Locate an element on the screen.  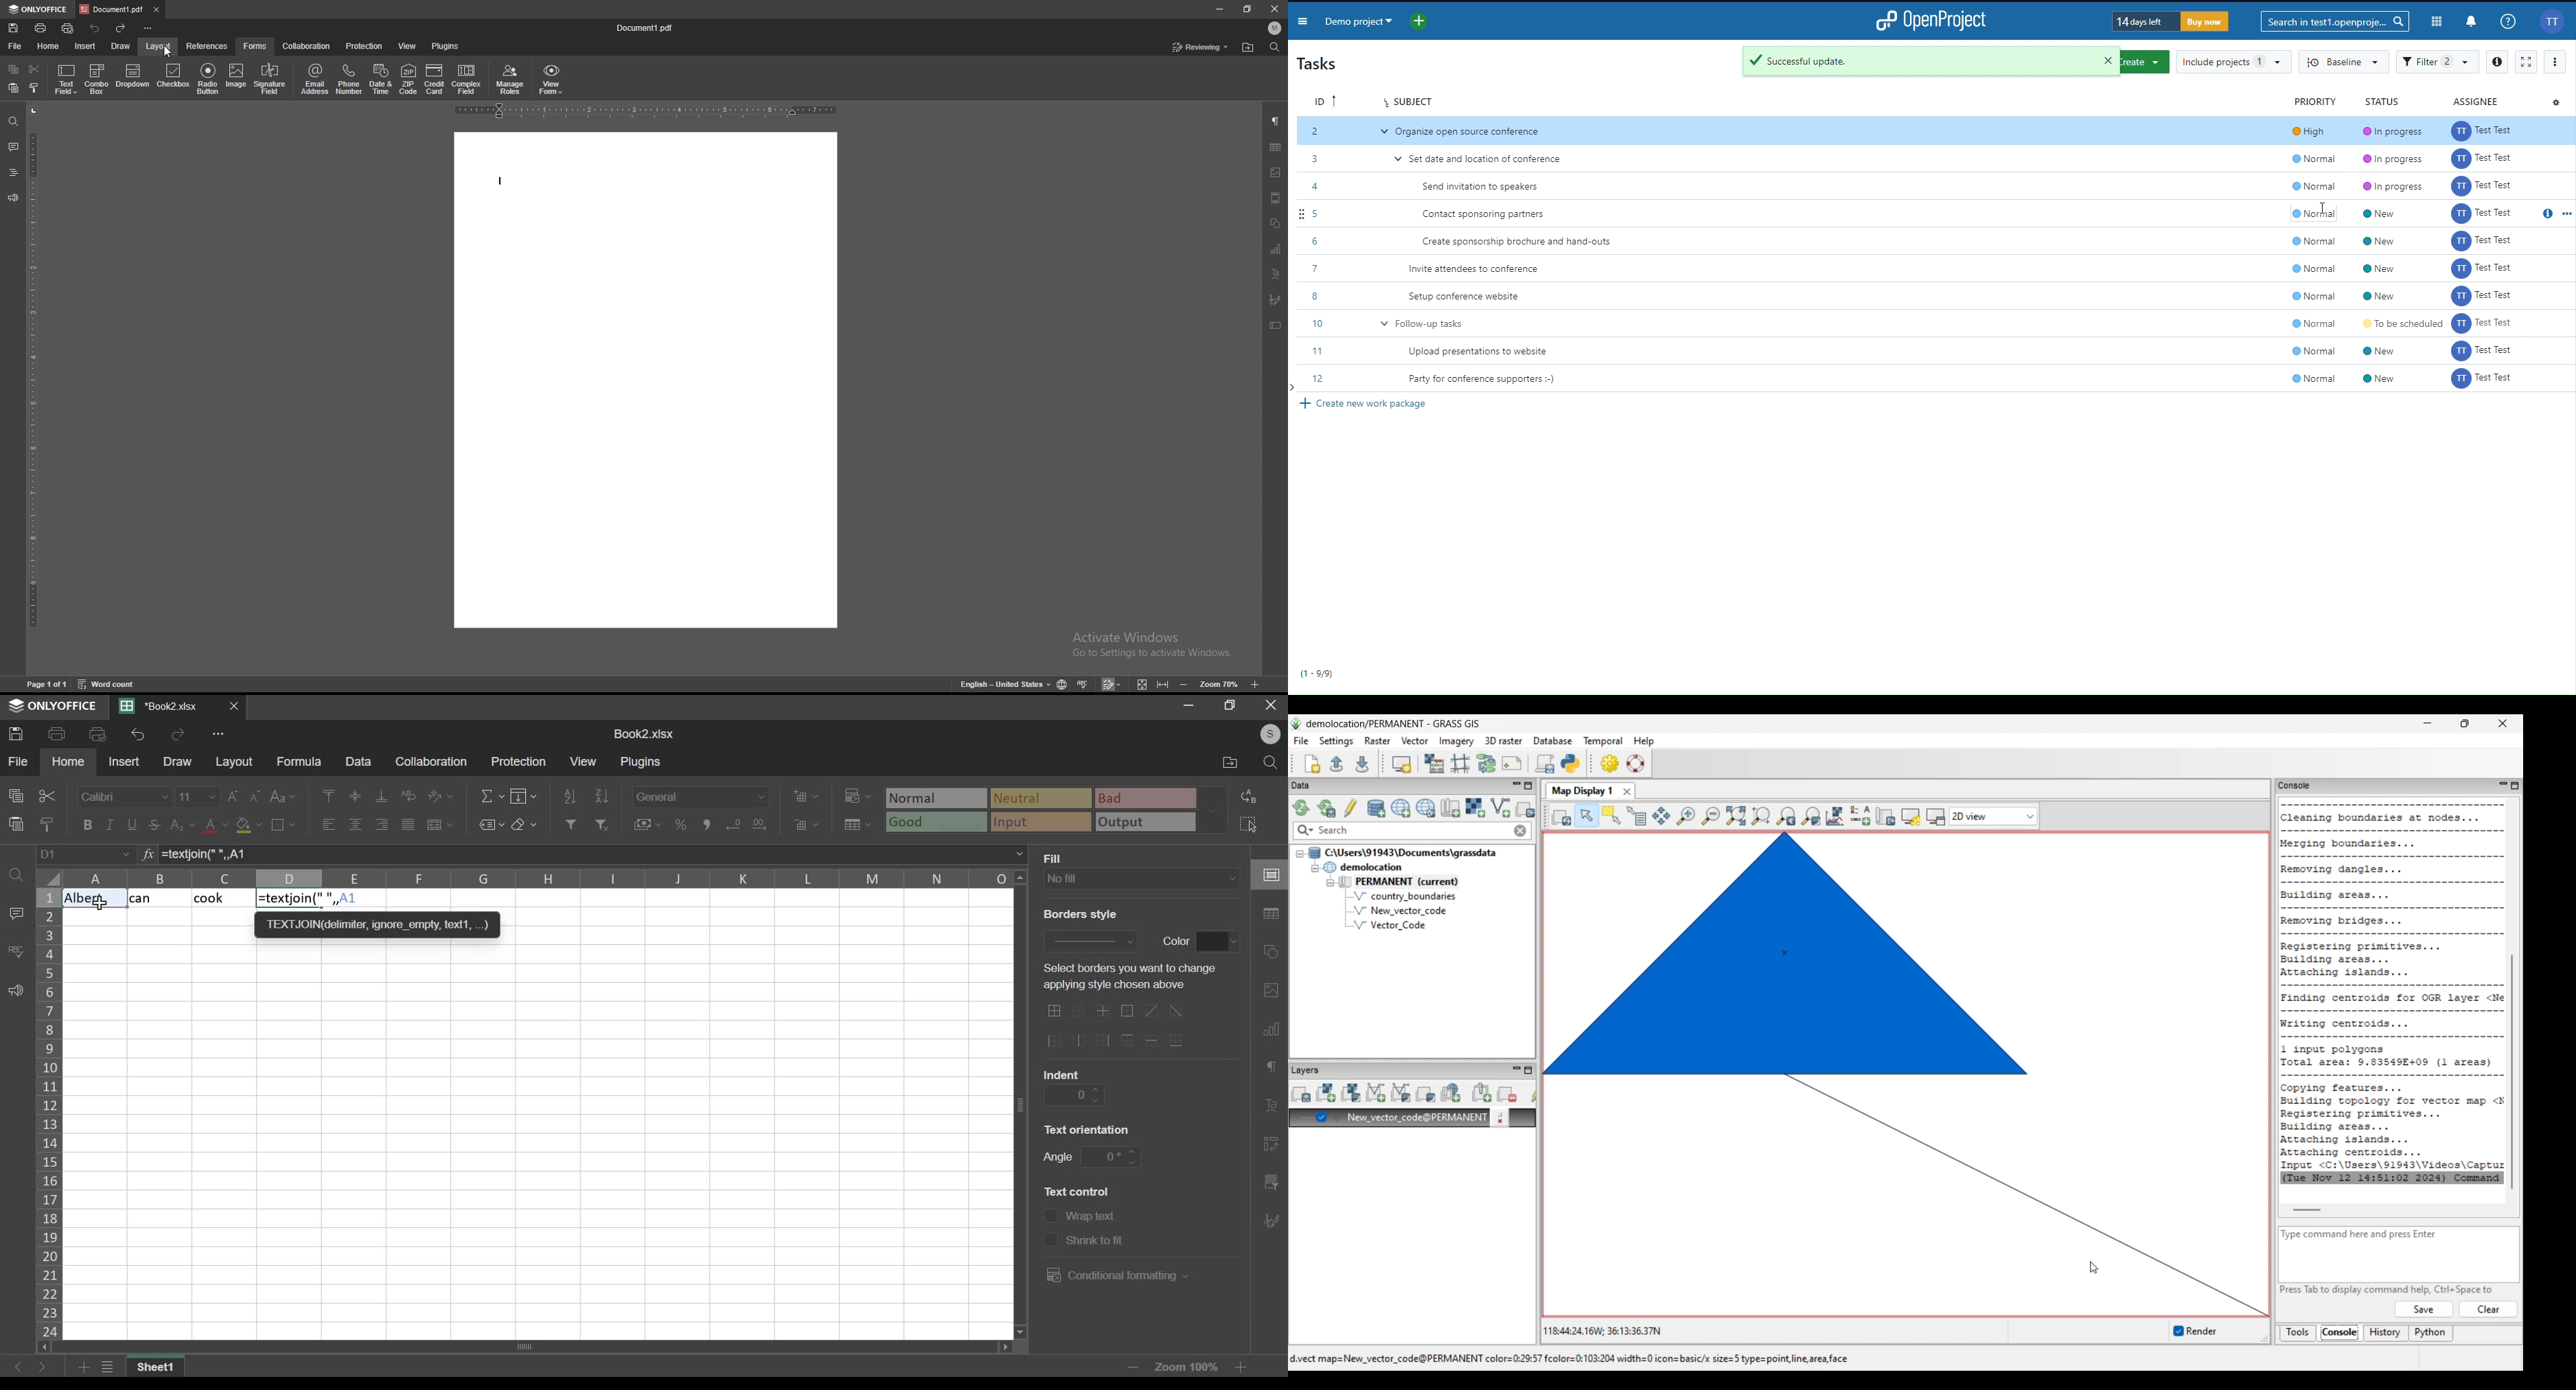
text is located at coordinates (1125, 978).